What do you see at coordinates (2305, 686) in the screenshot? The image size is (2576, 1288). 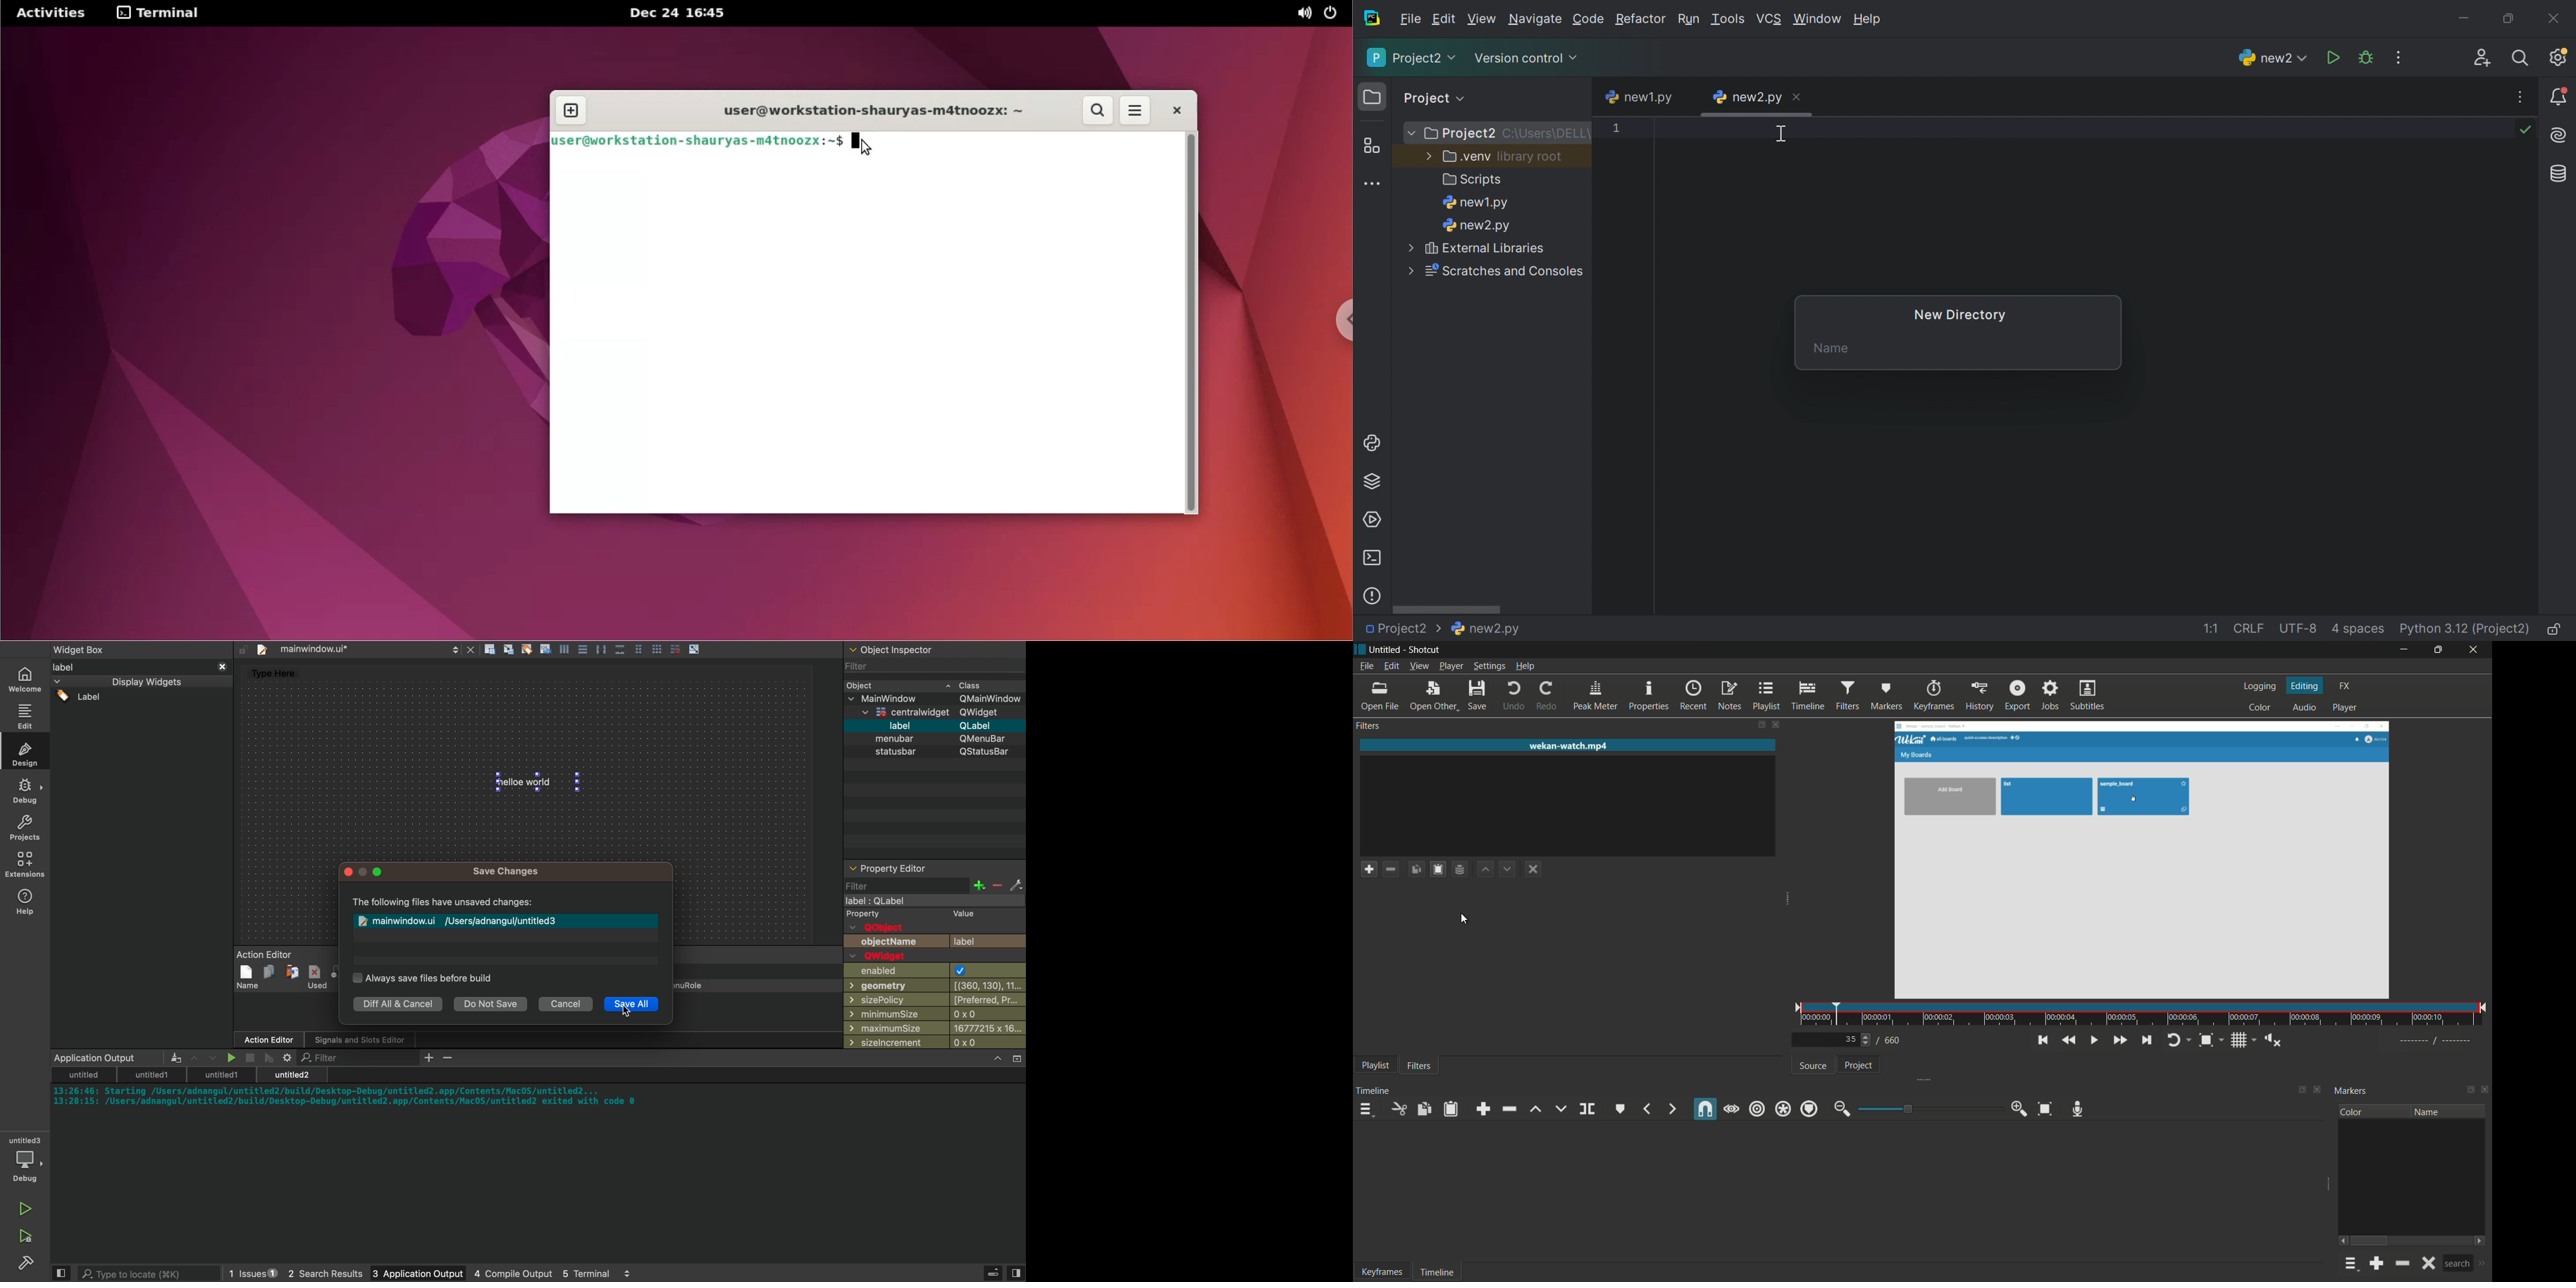 I see `editing` at bounding box center [2305, 686].